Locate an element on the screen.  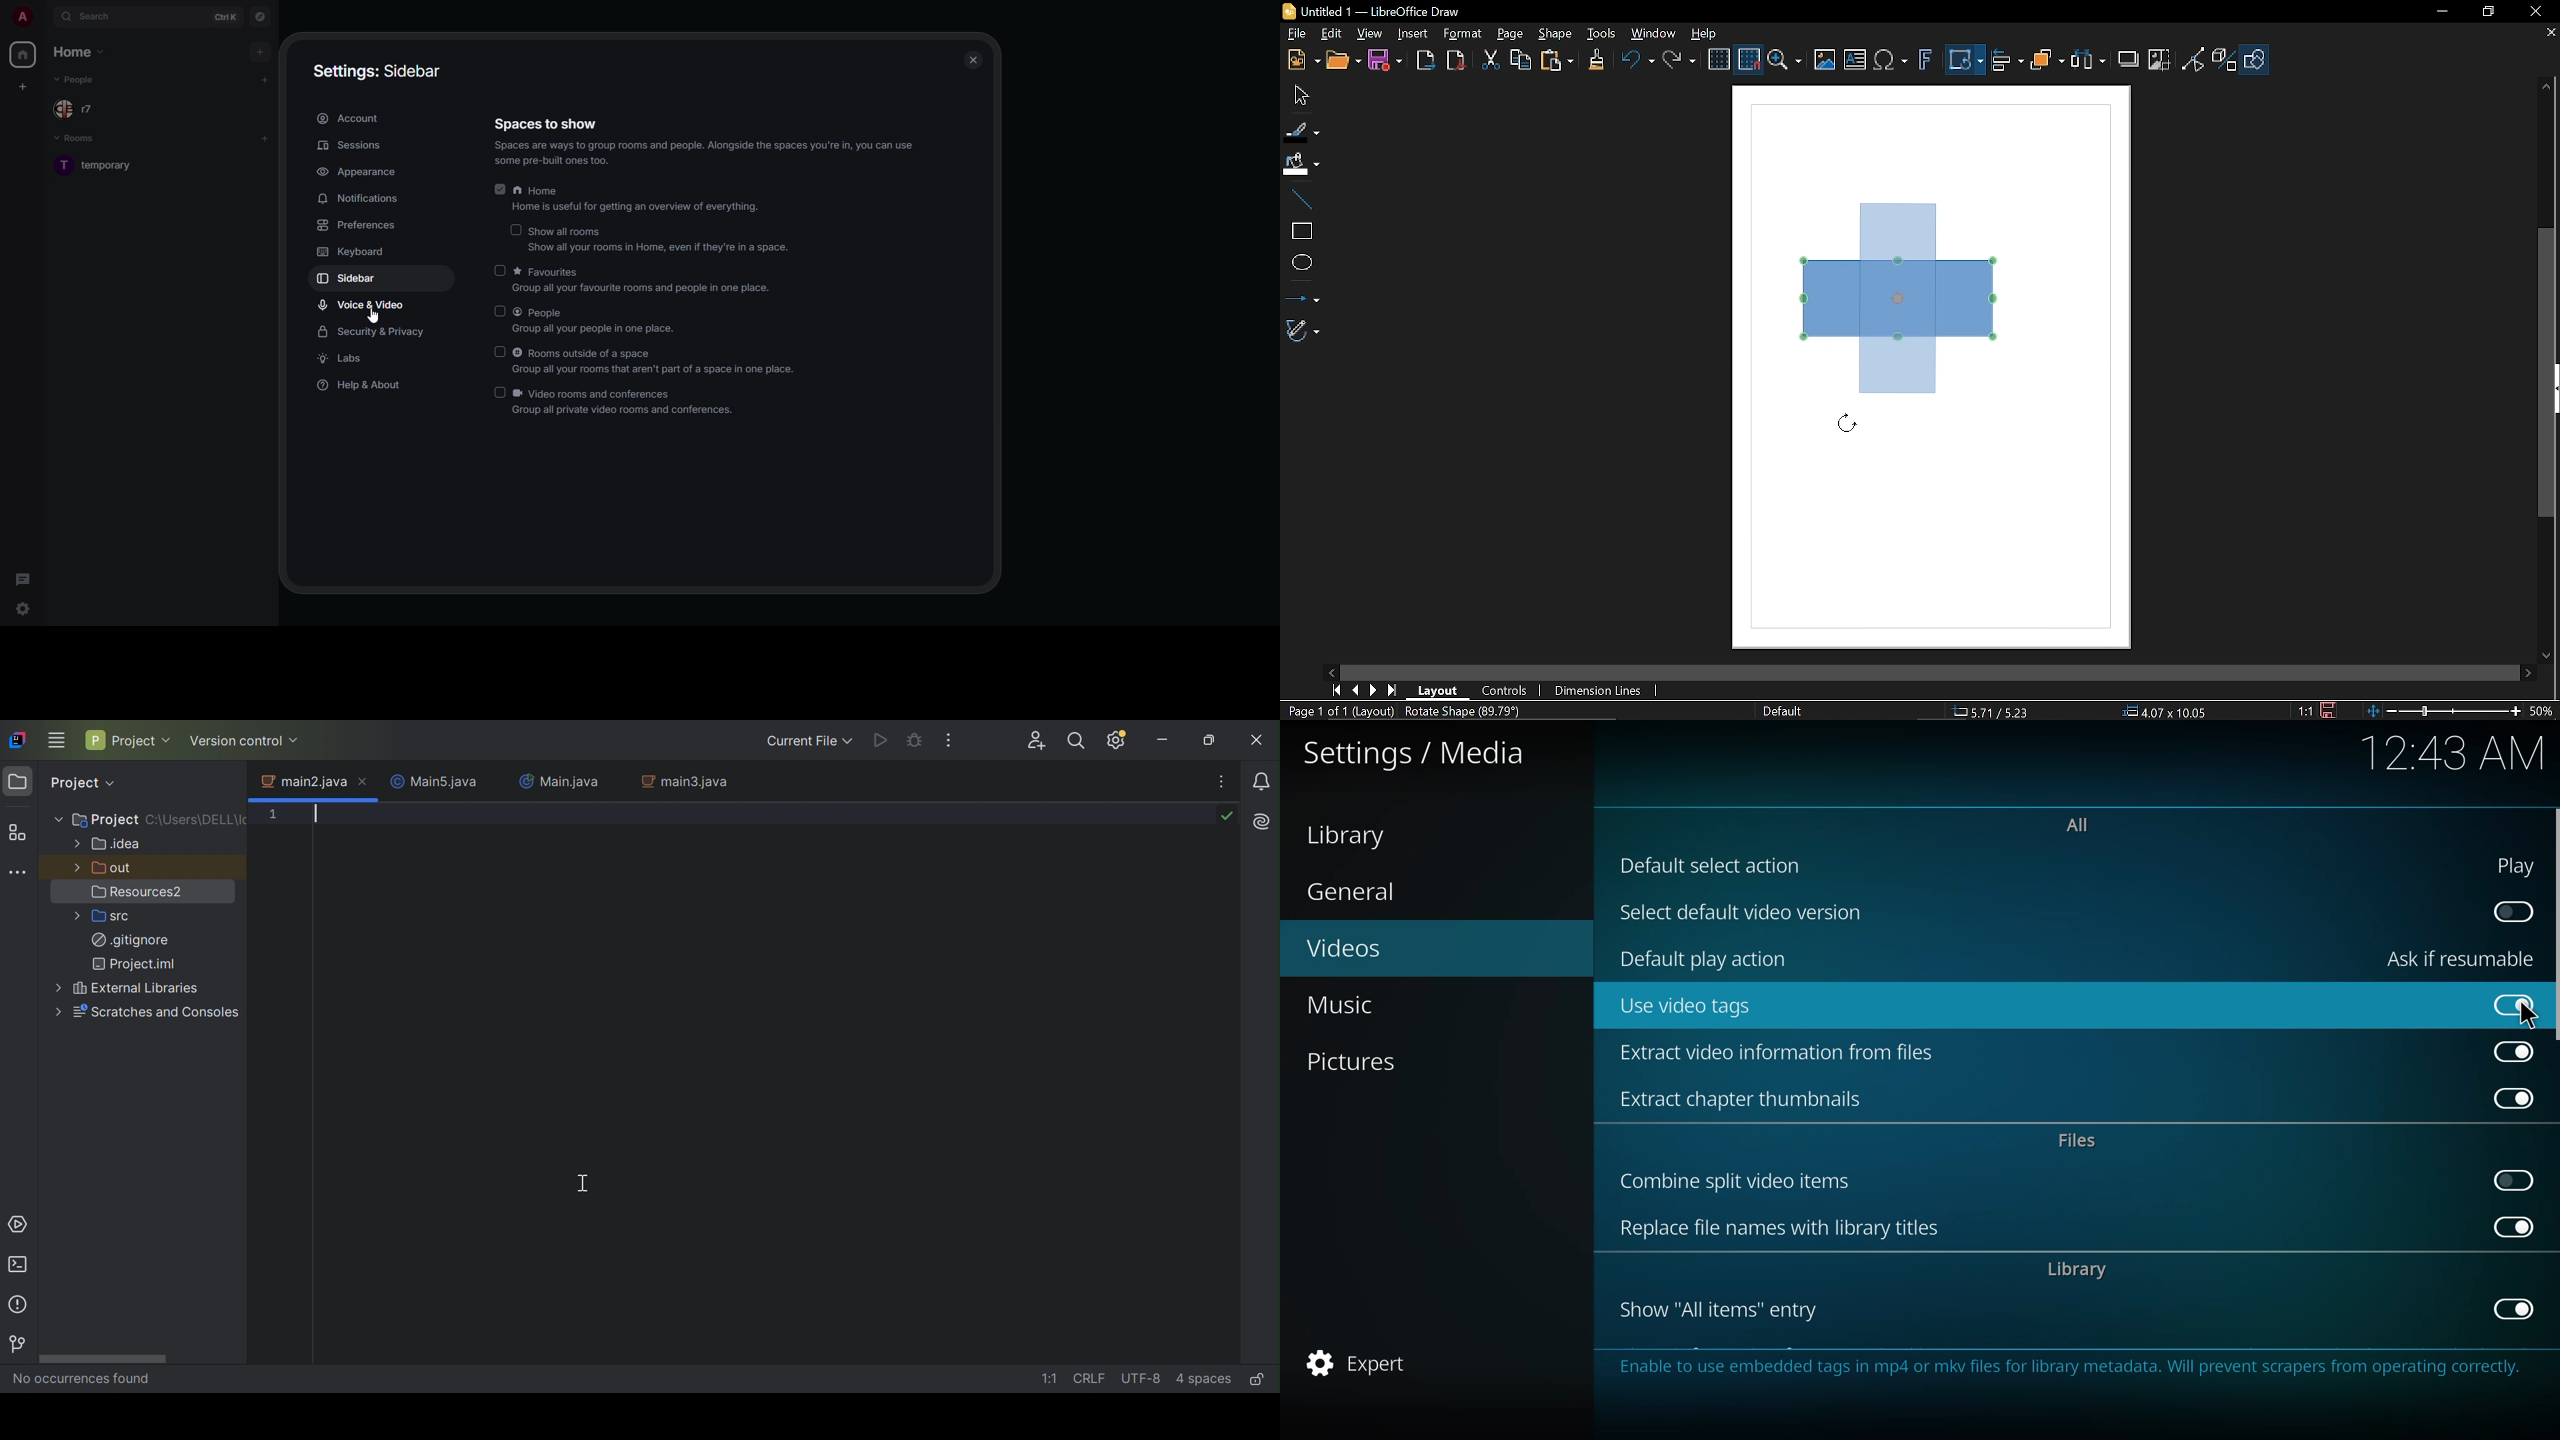
extract video info from files is located at coordinates (1781, 1056).